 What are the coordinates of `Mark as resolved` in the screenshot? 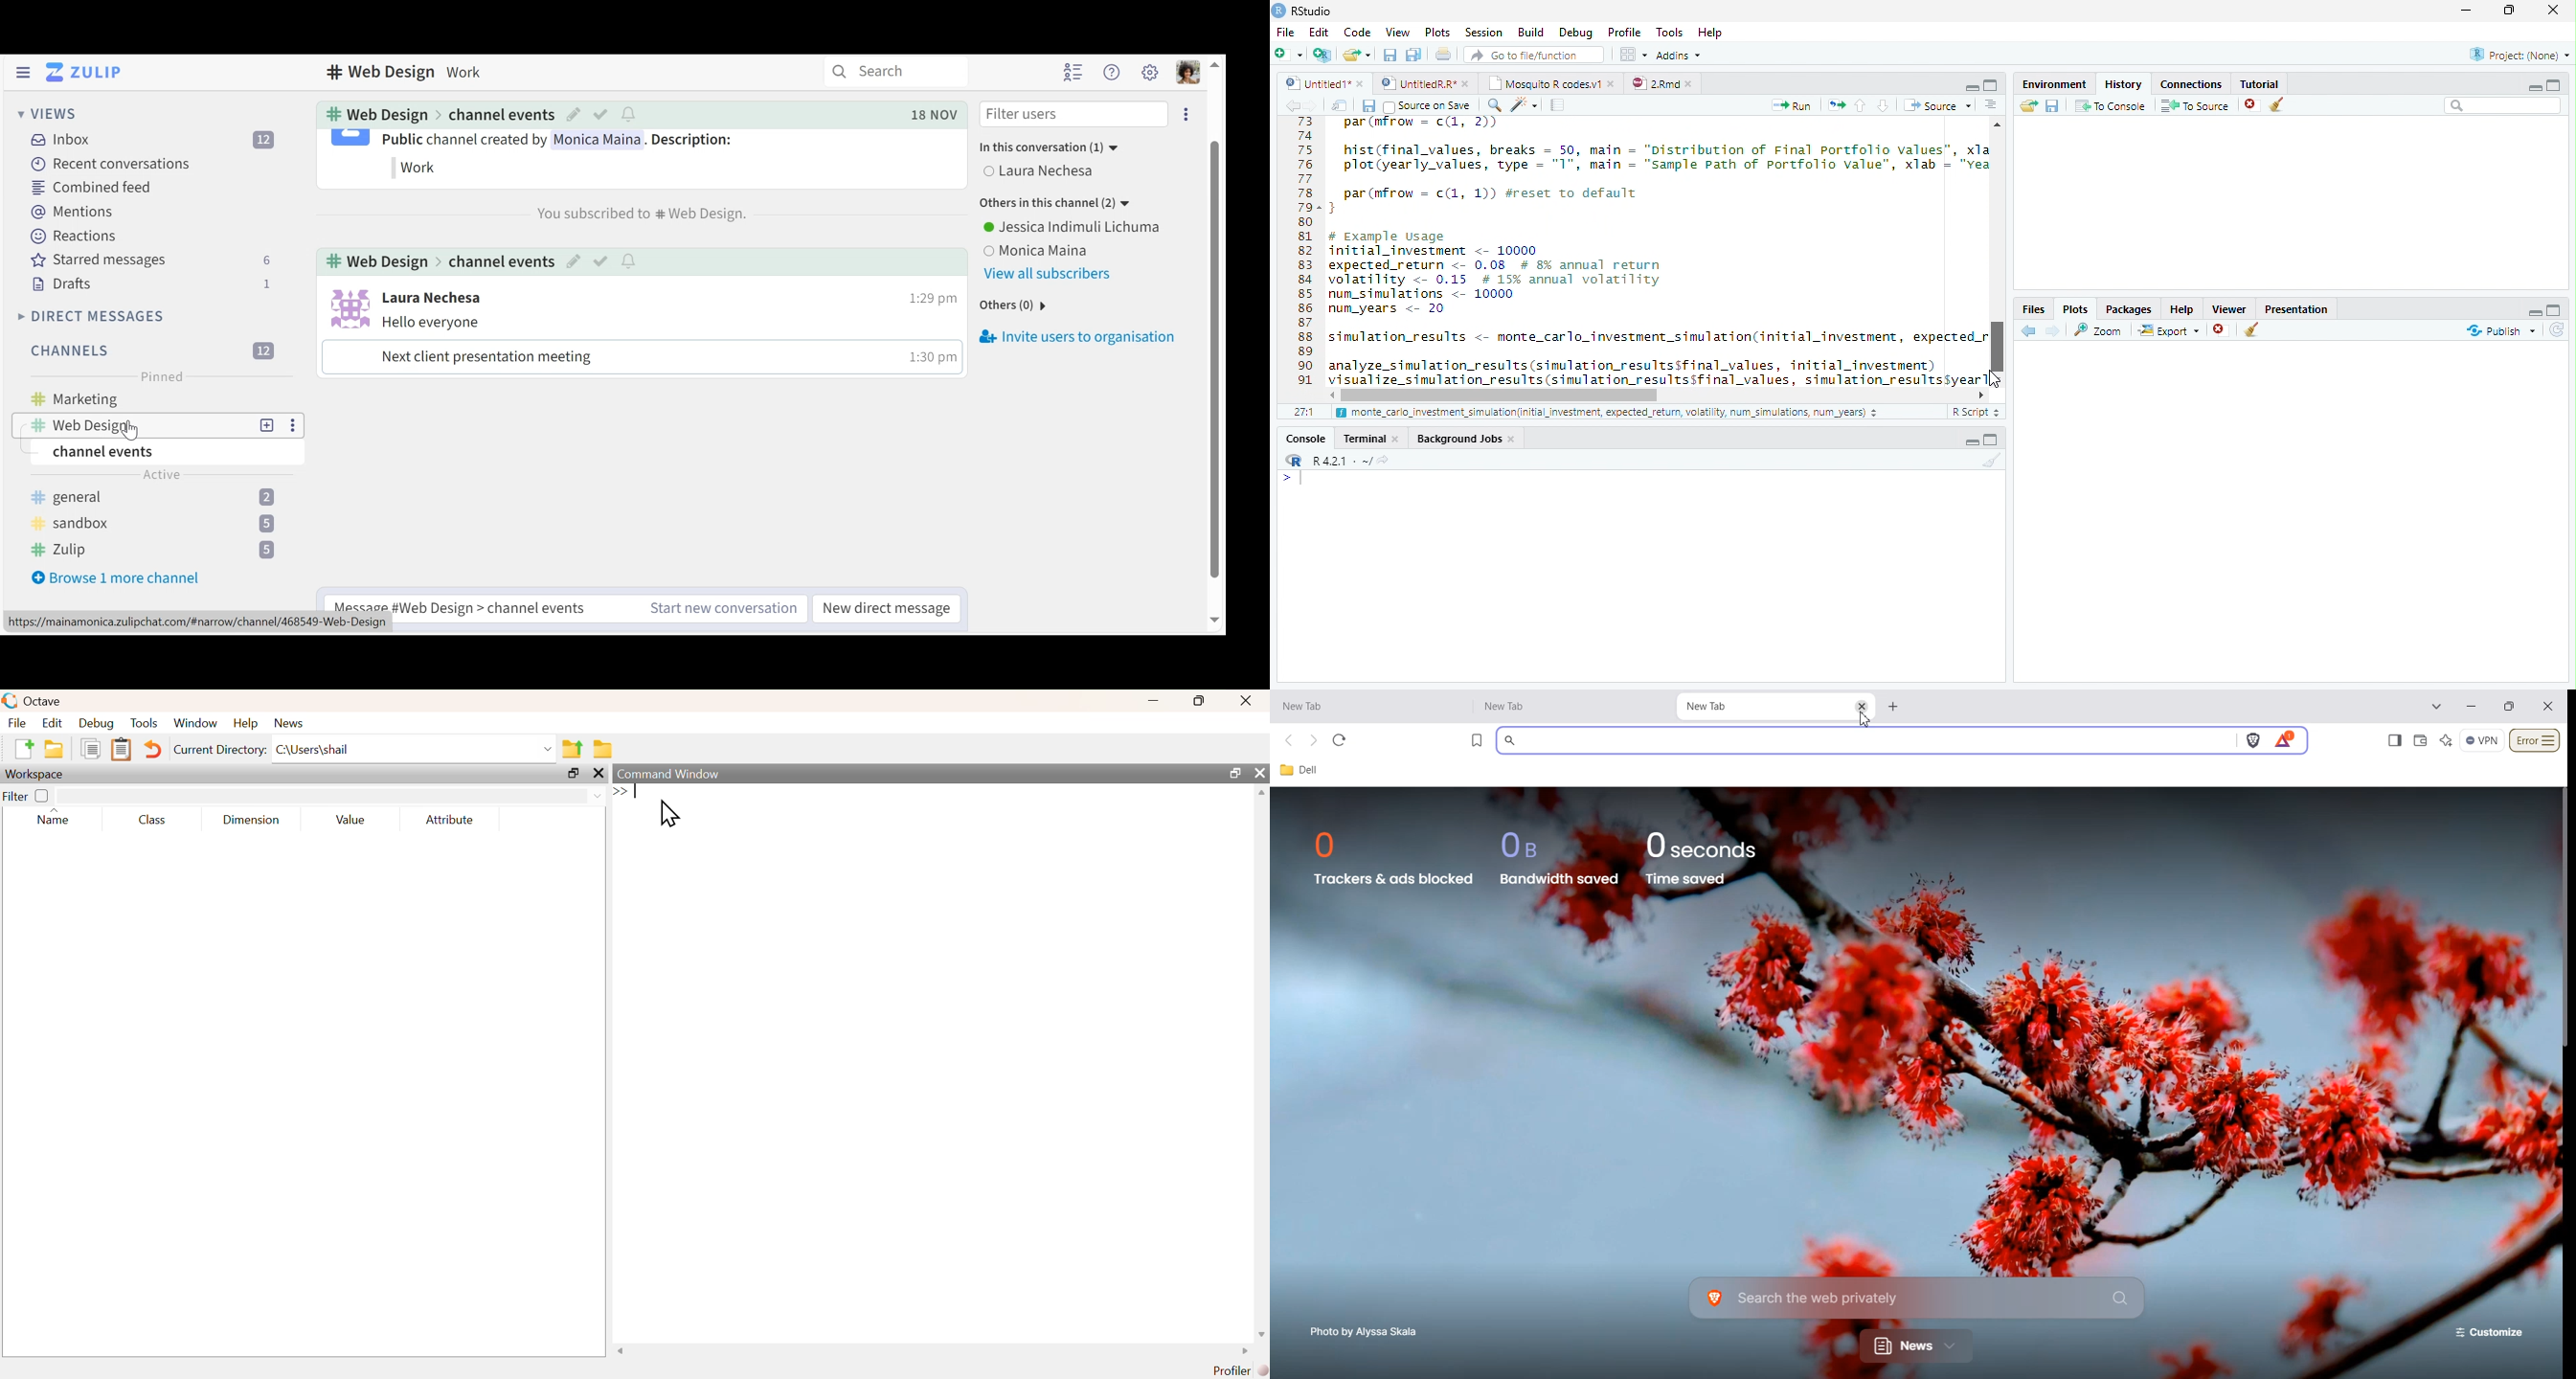 It's located at (599, 260).